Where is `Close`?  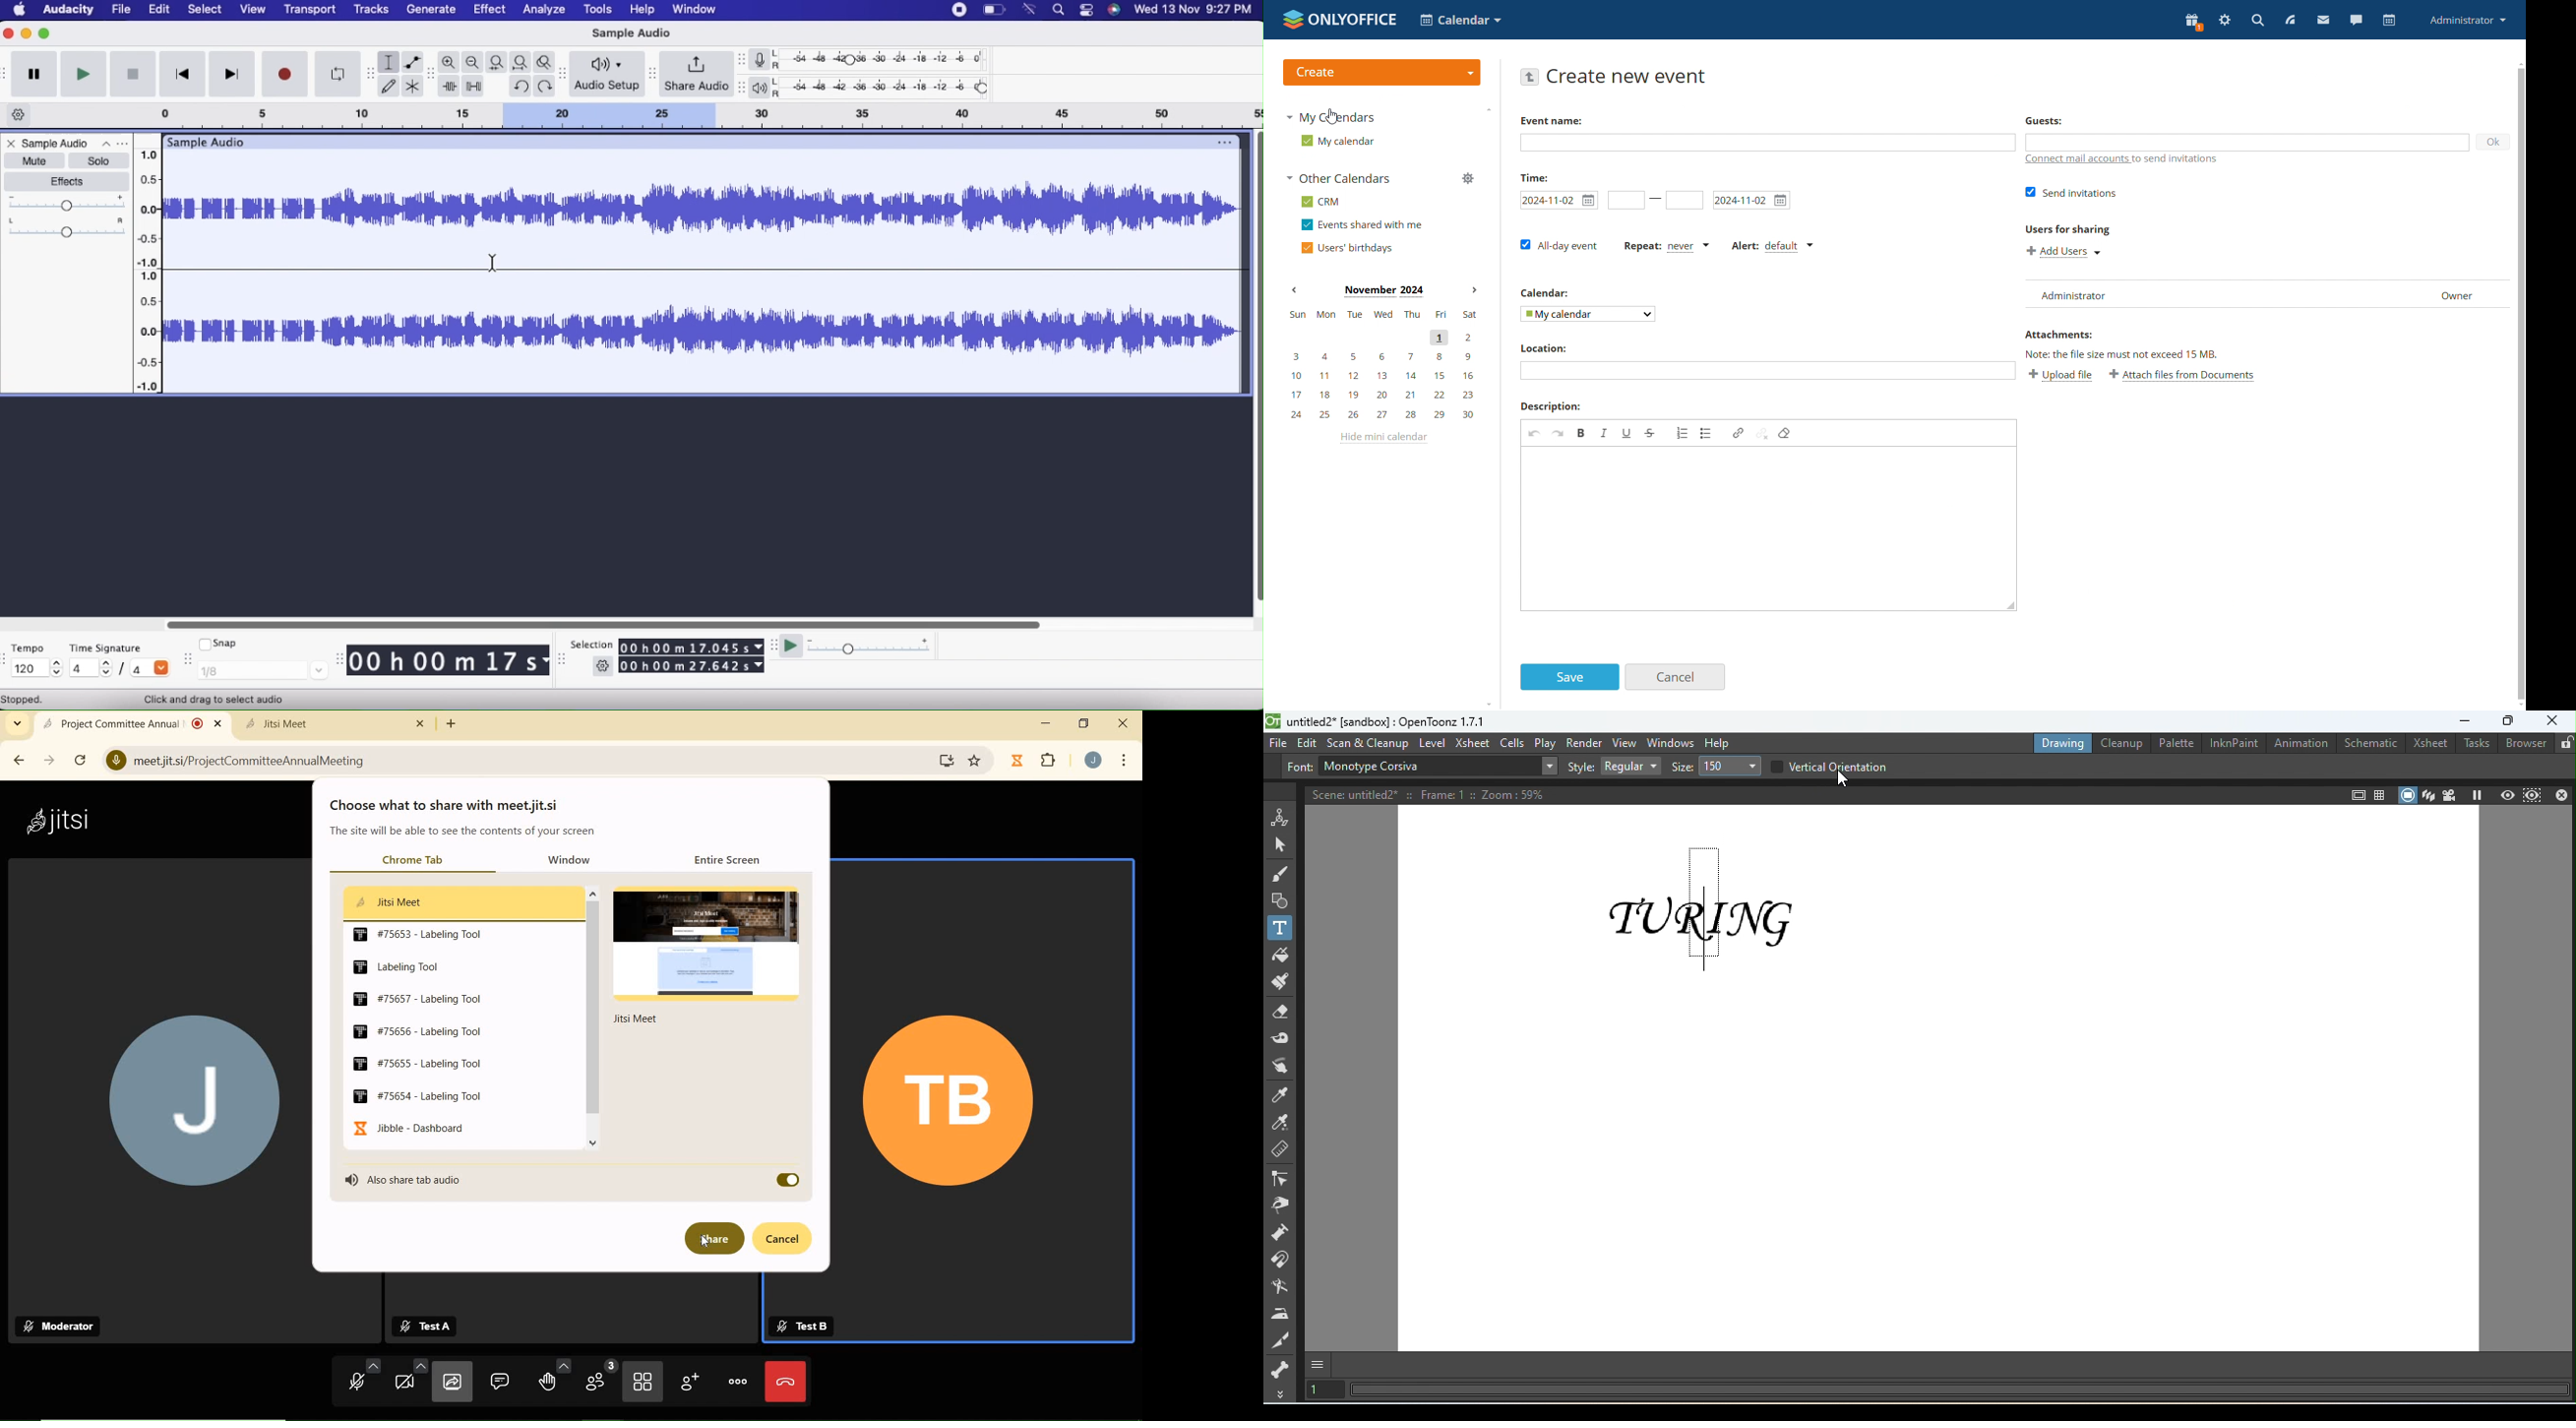
Close is located at coordinates (2553, 721).